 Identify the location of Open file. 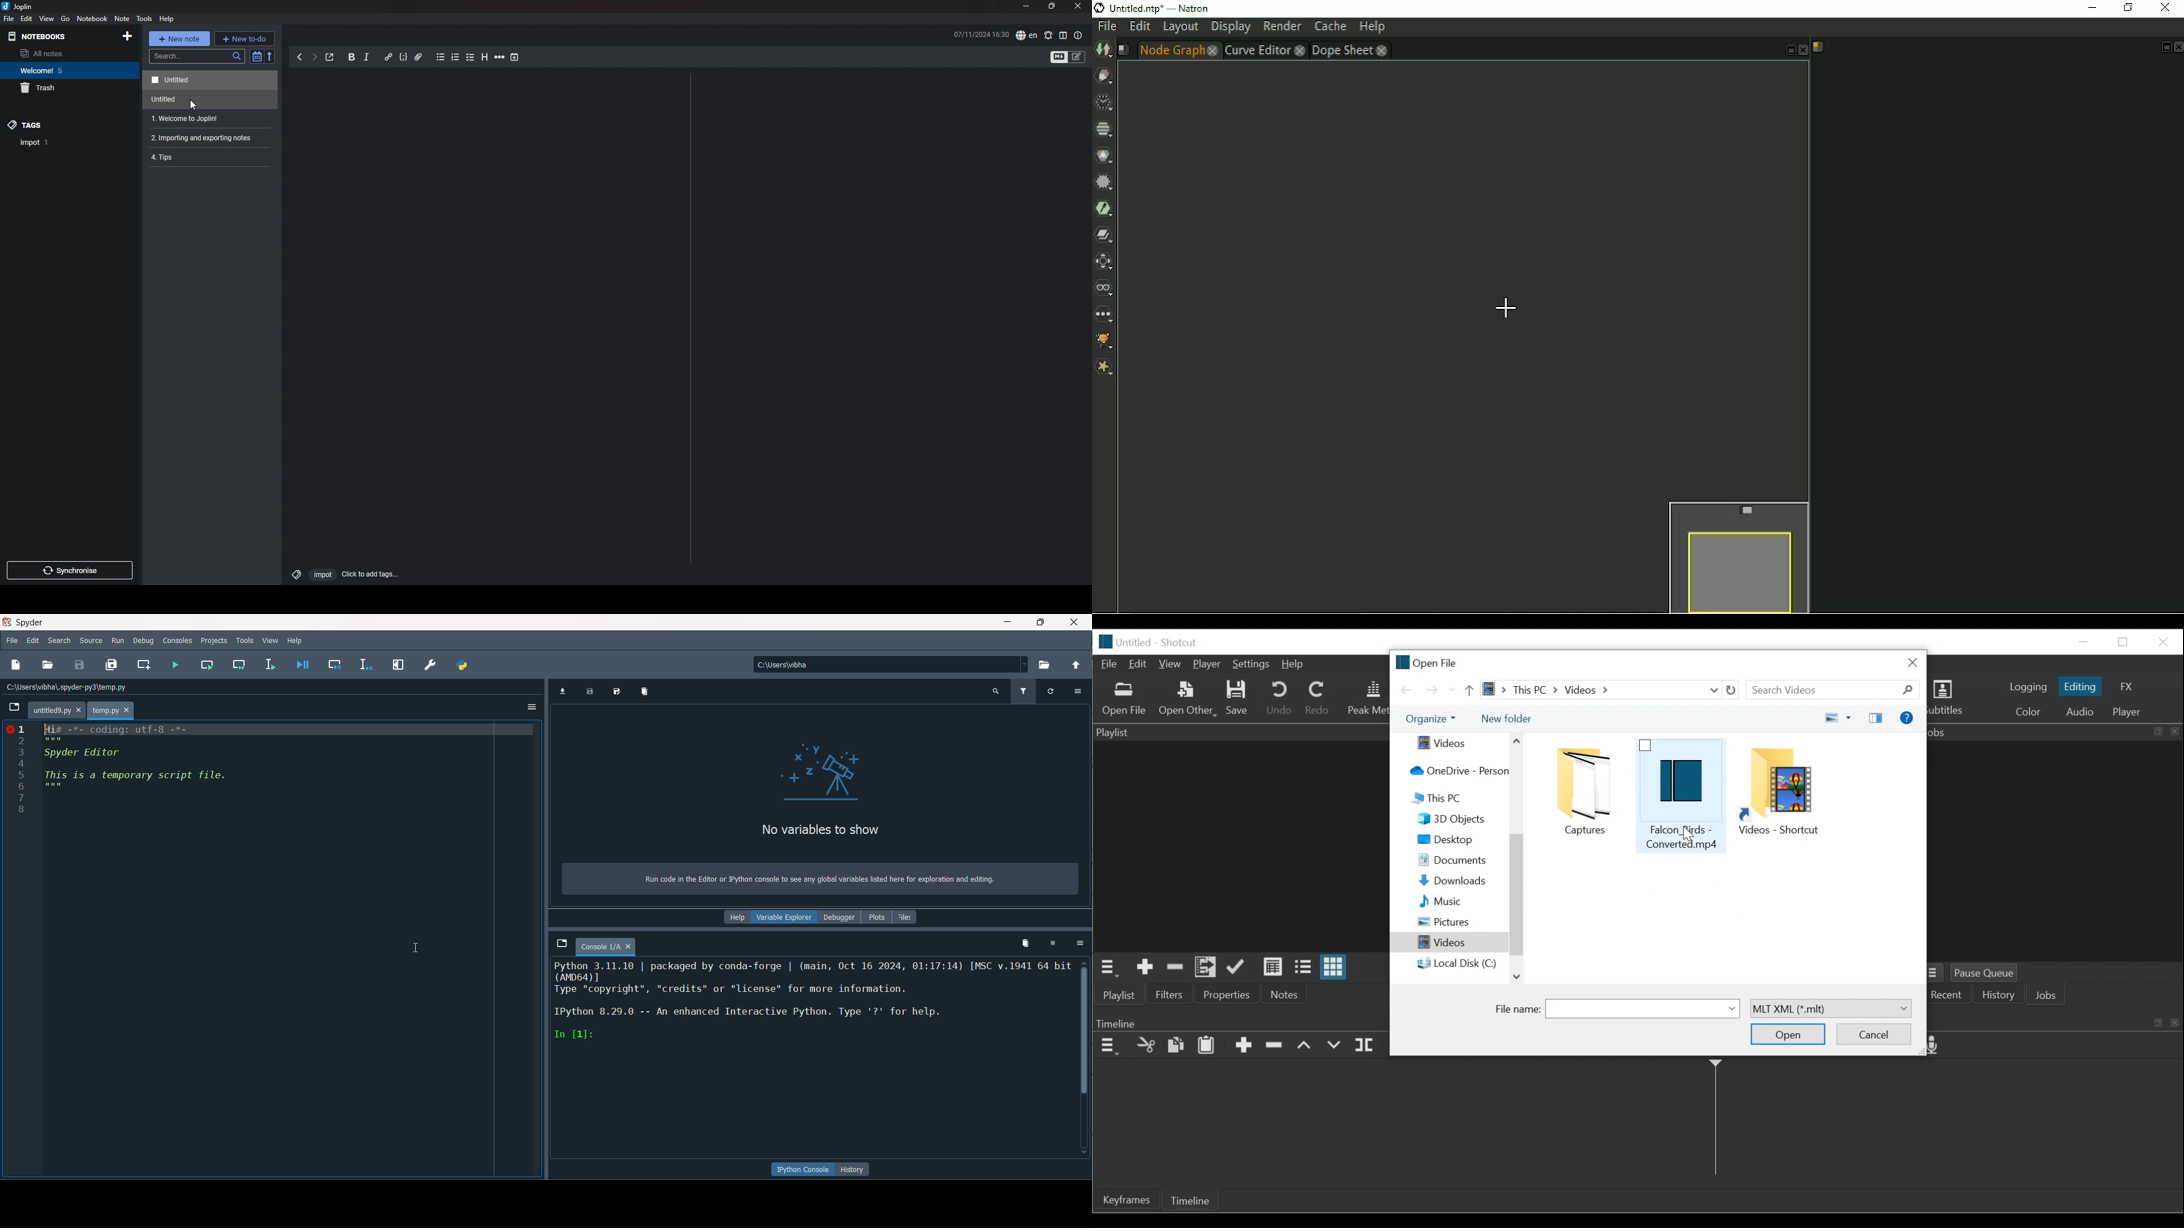
(14, 708).